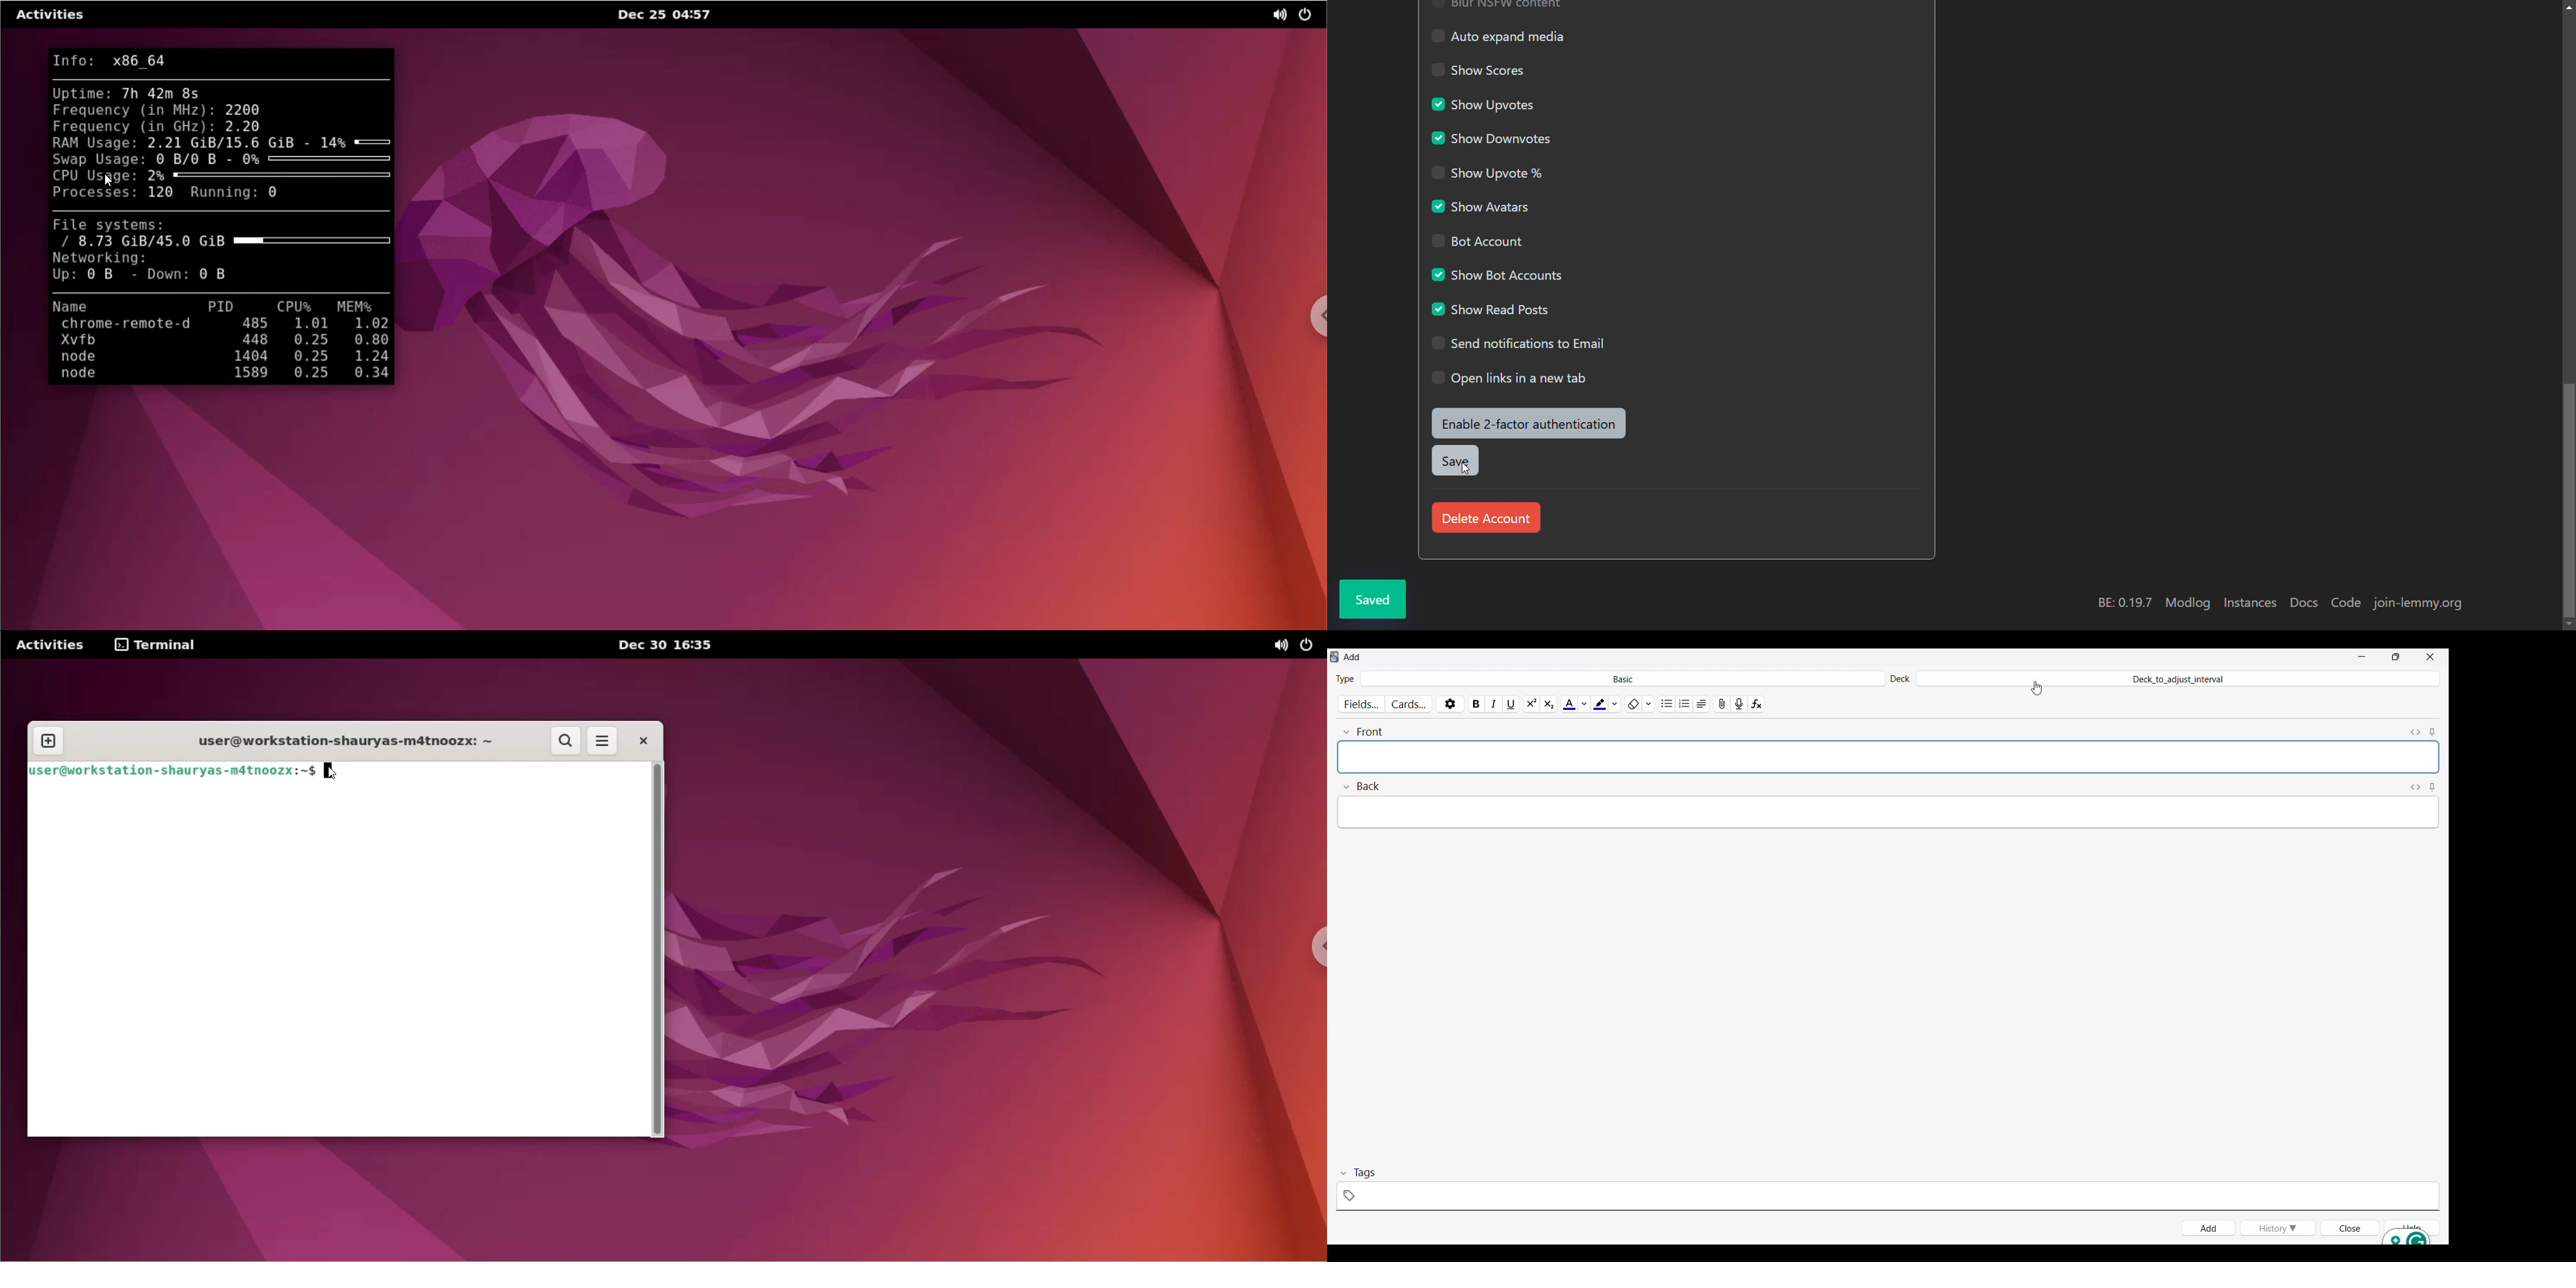  What do you see at coordinates (1509, 378) in the screenshot?
I see `open links in a new tab` at bounding box center [1509, 378].